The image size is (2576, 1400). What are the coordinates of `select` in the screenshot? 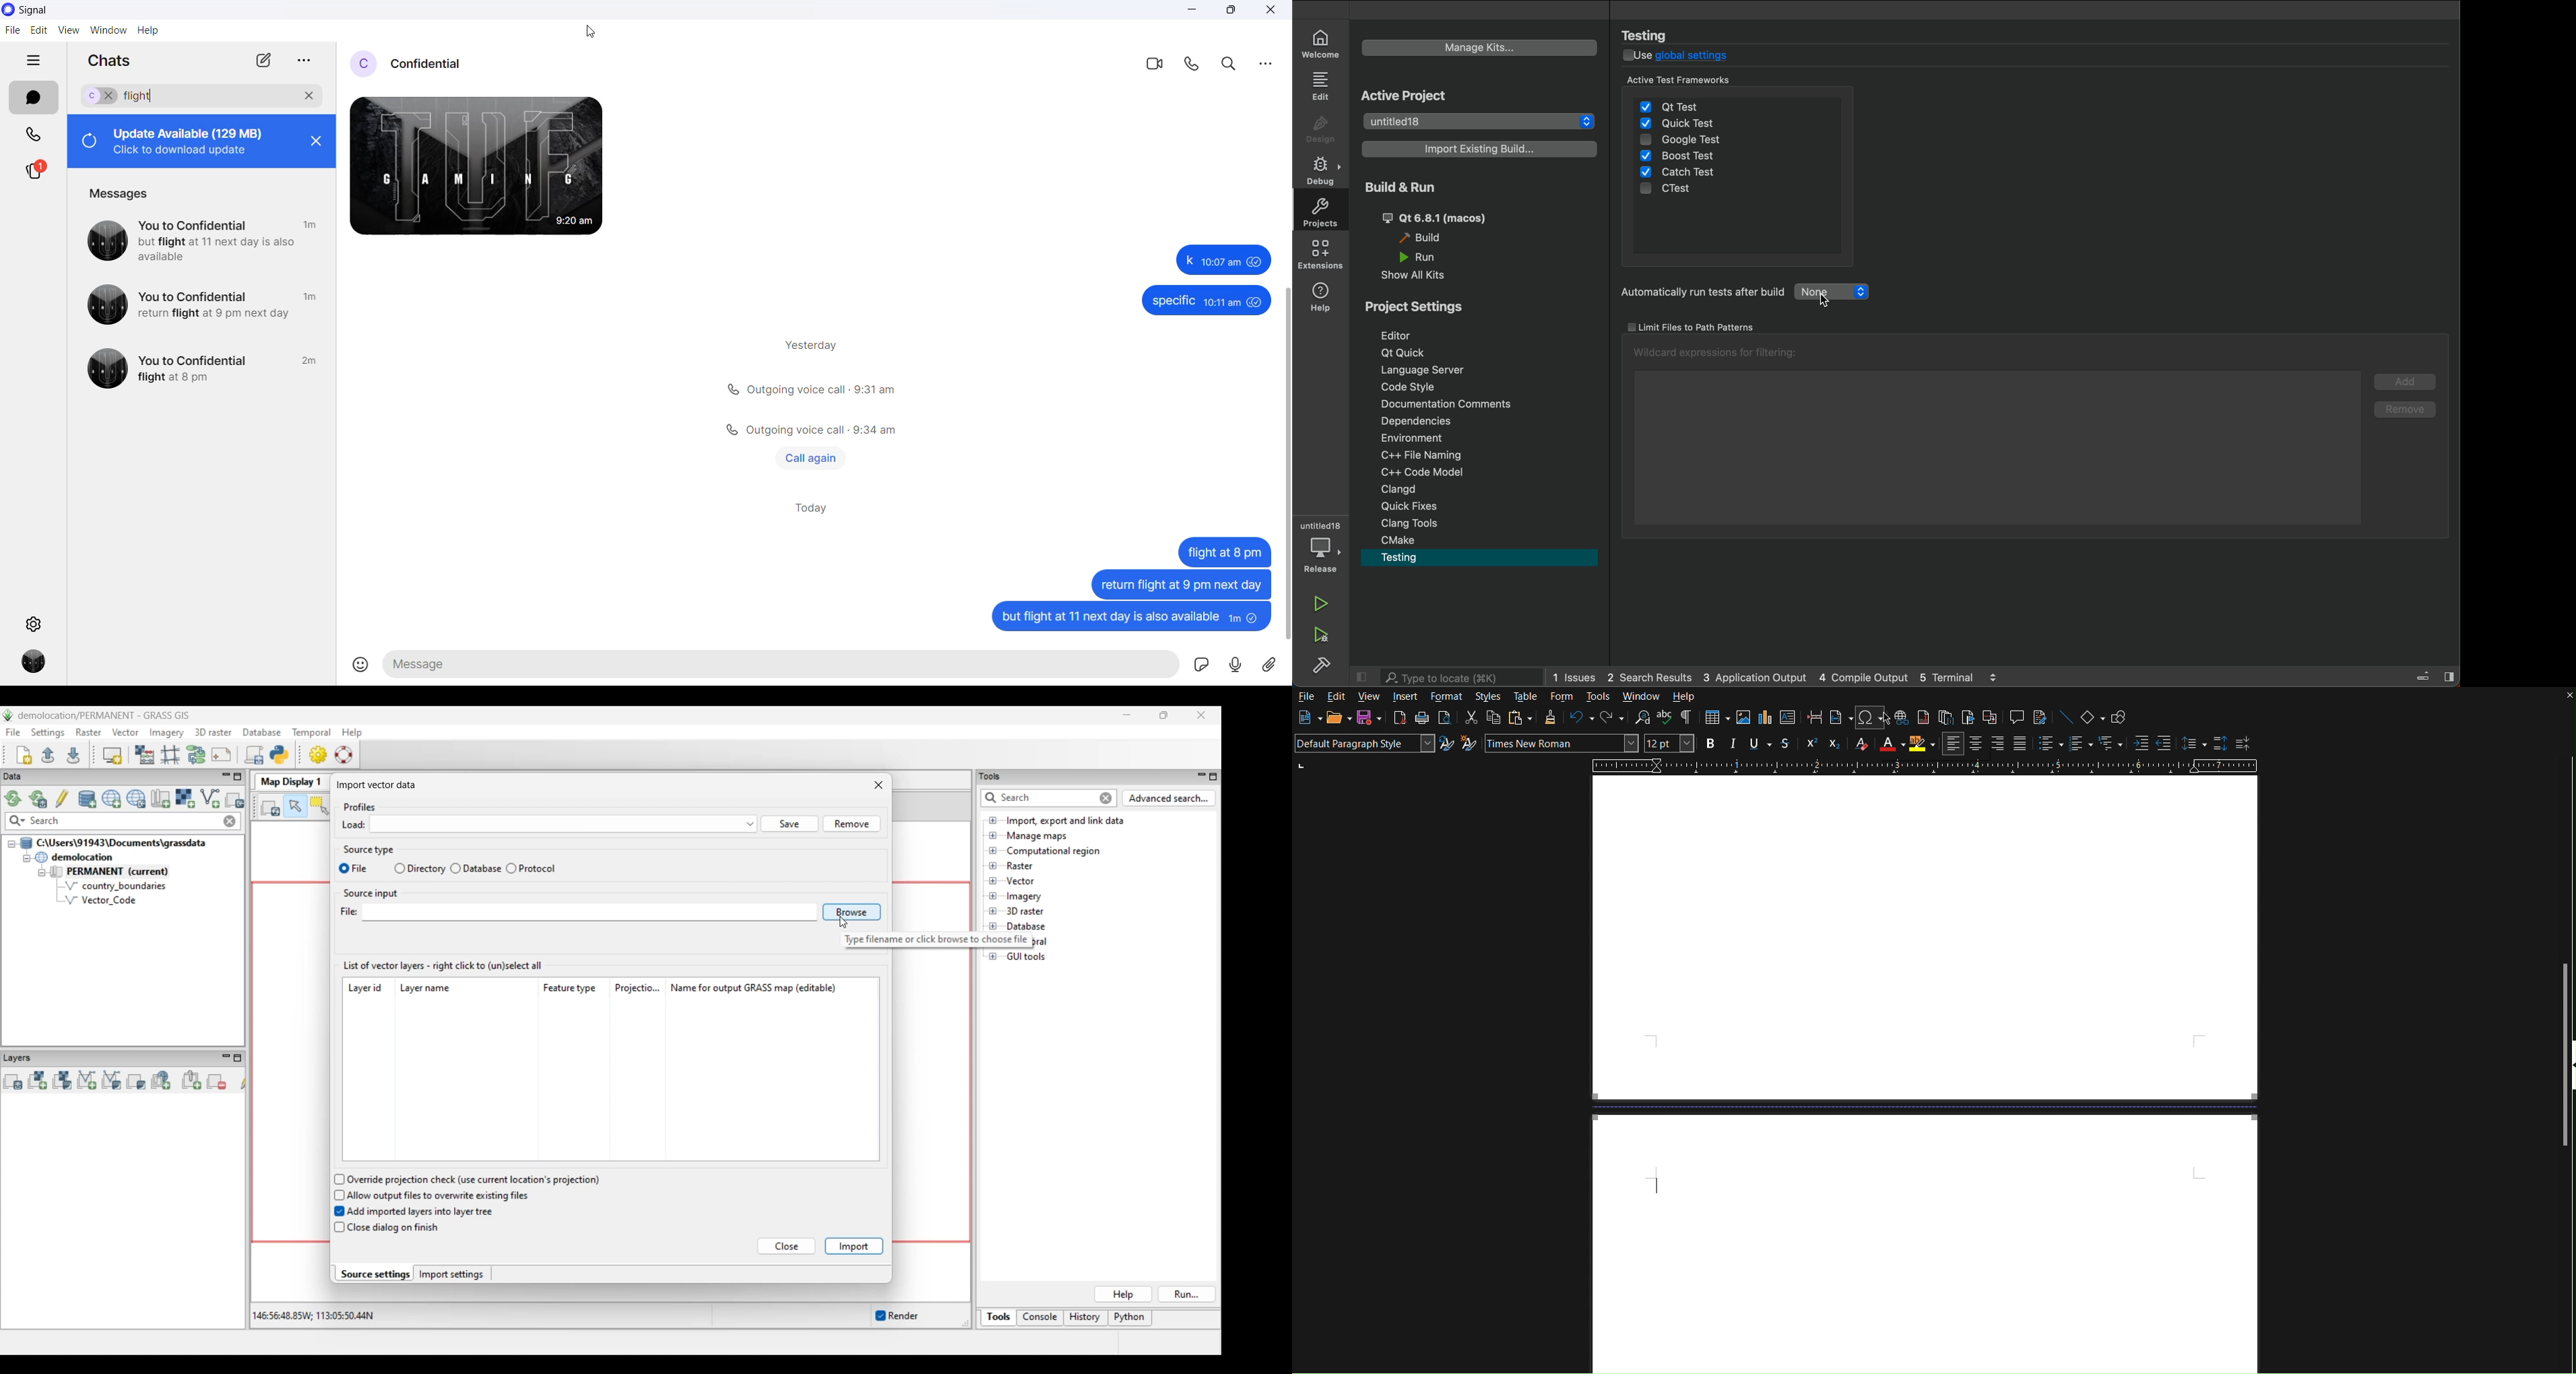 It's located at (511, 868).